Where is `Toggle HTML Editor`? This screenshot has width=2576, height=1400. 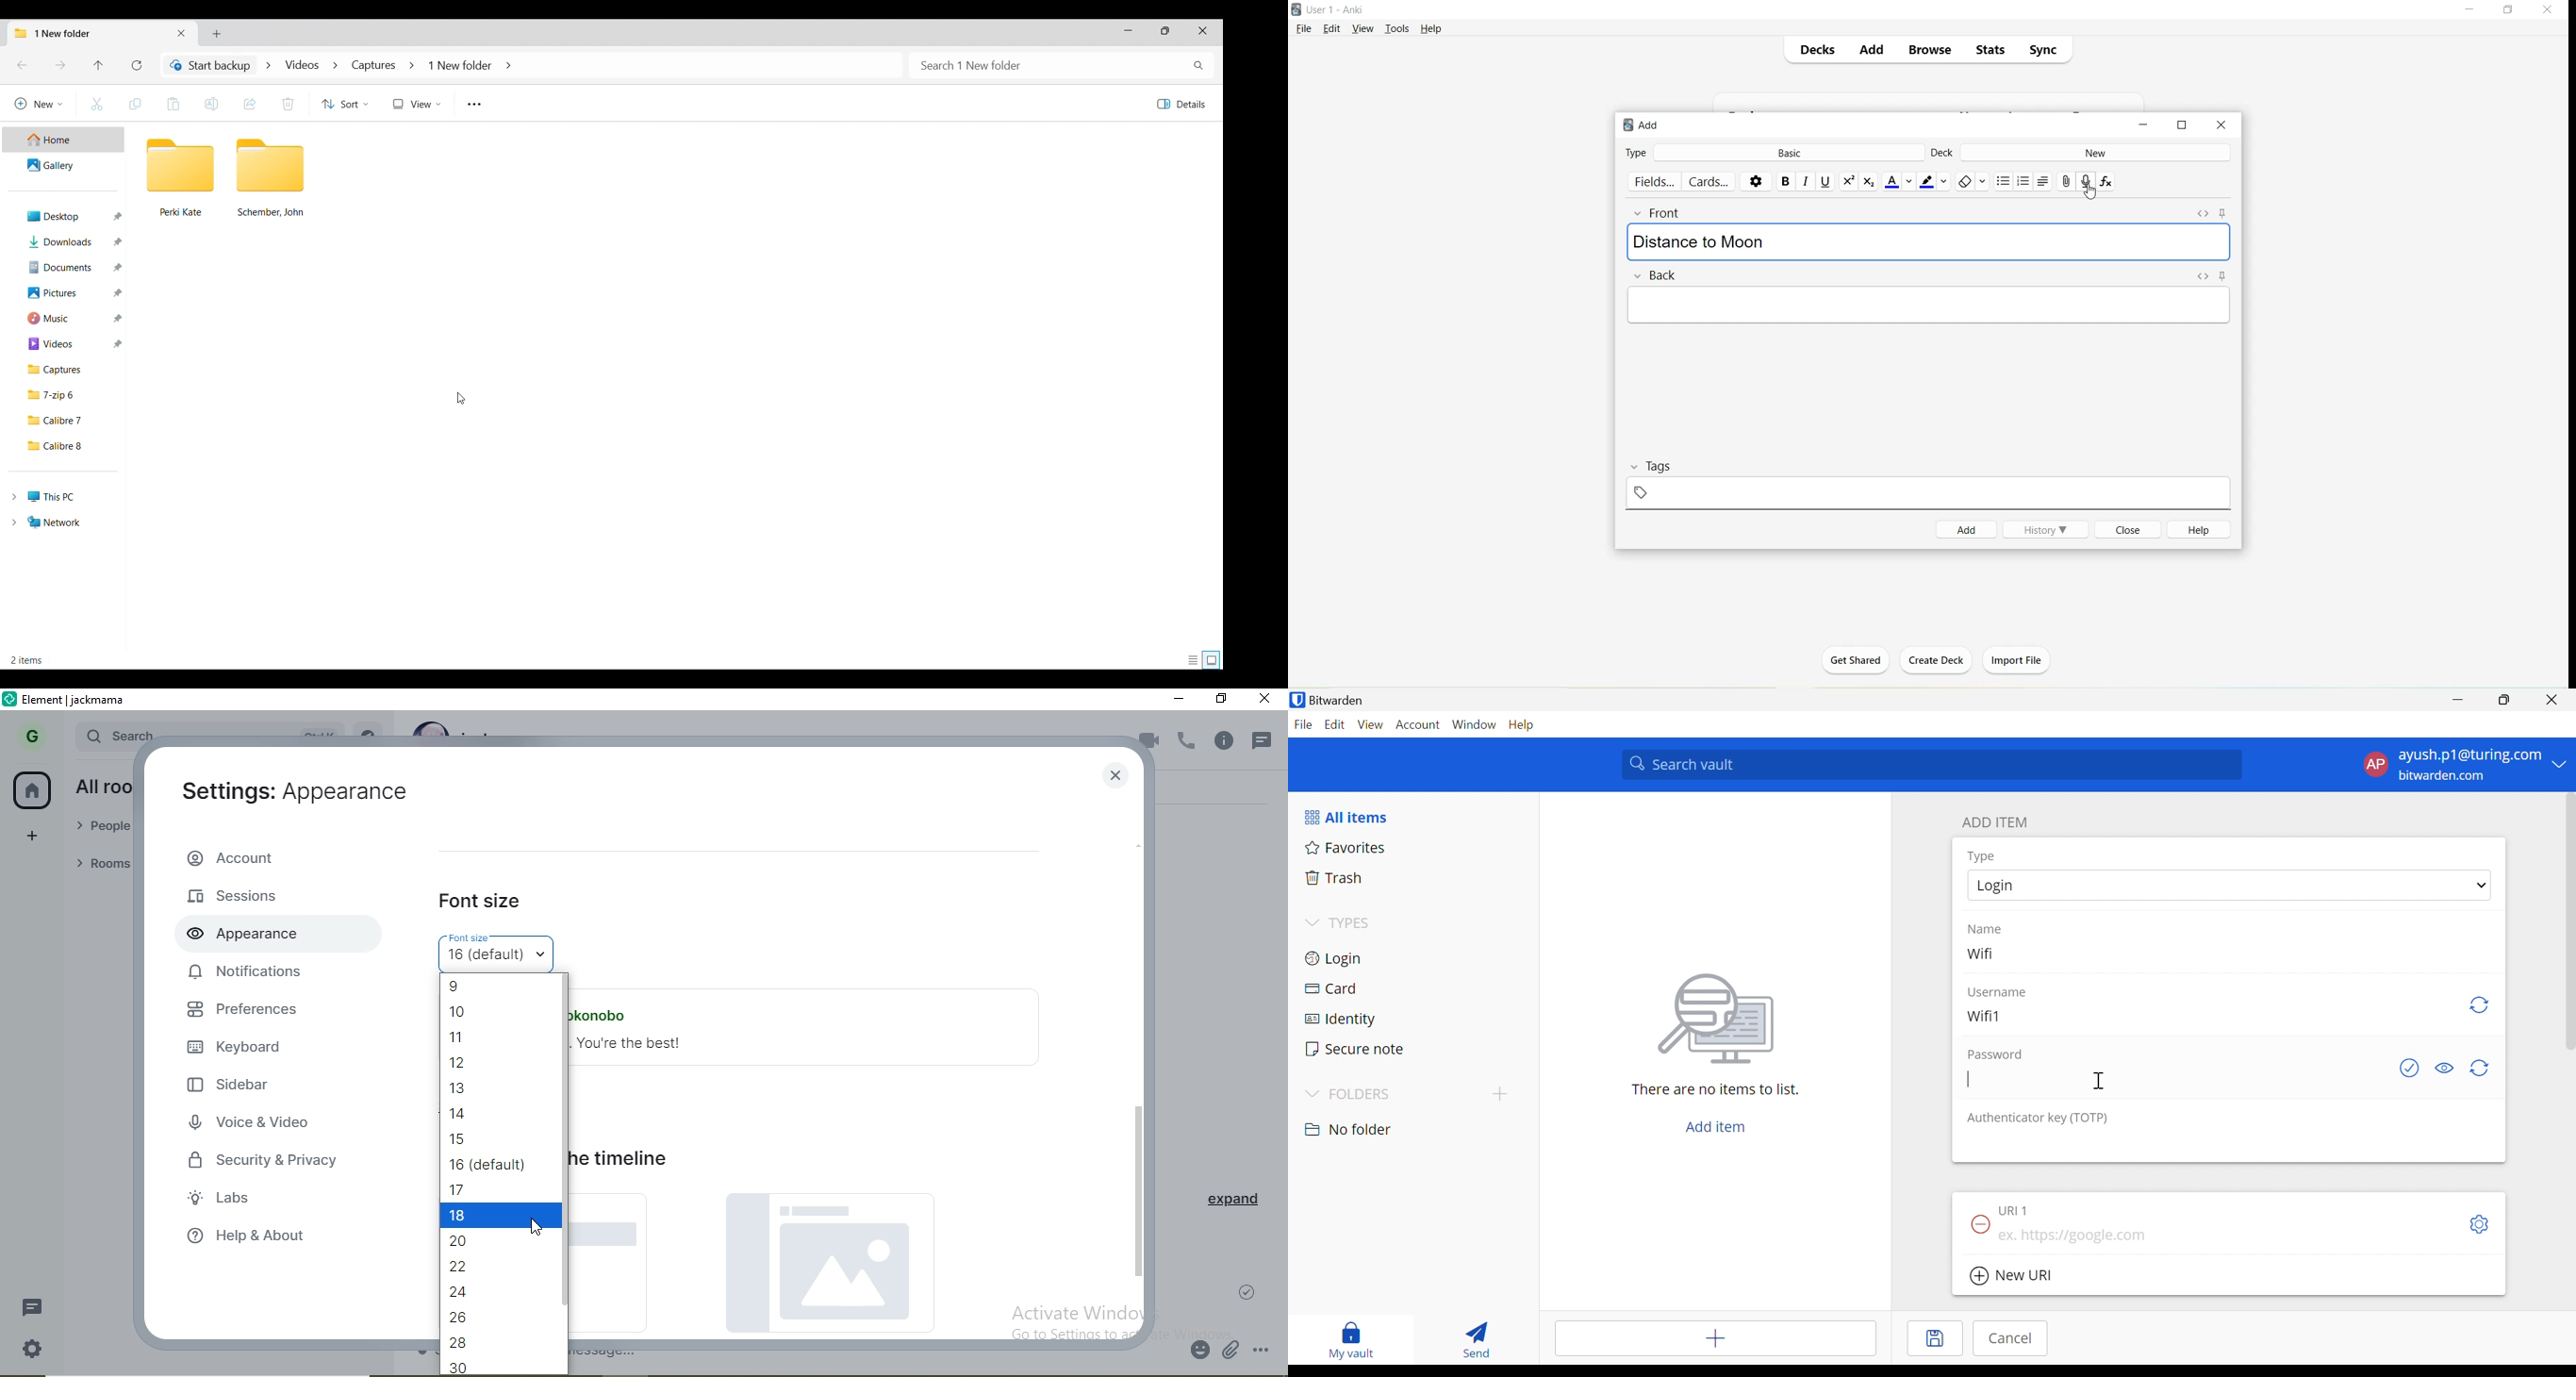 Toggle HTML Editor is located at coordinates (2204, 278).